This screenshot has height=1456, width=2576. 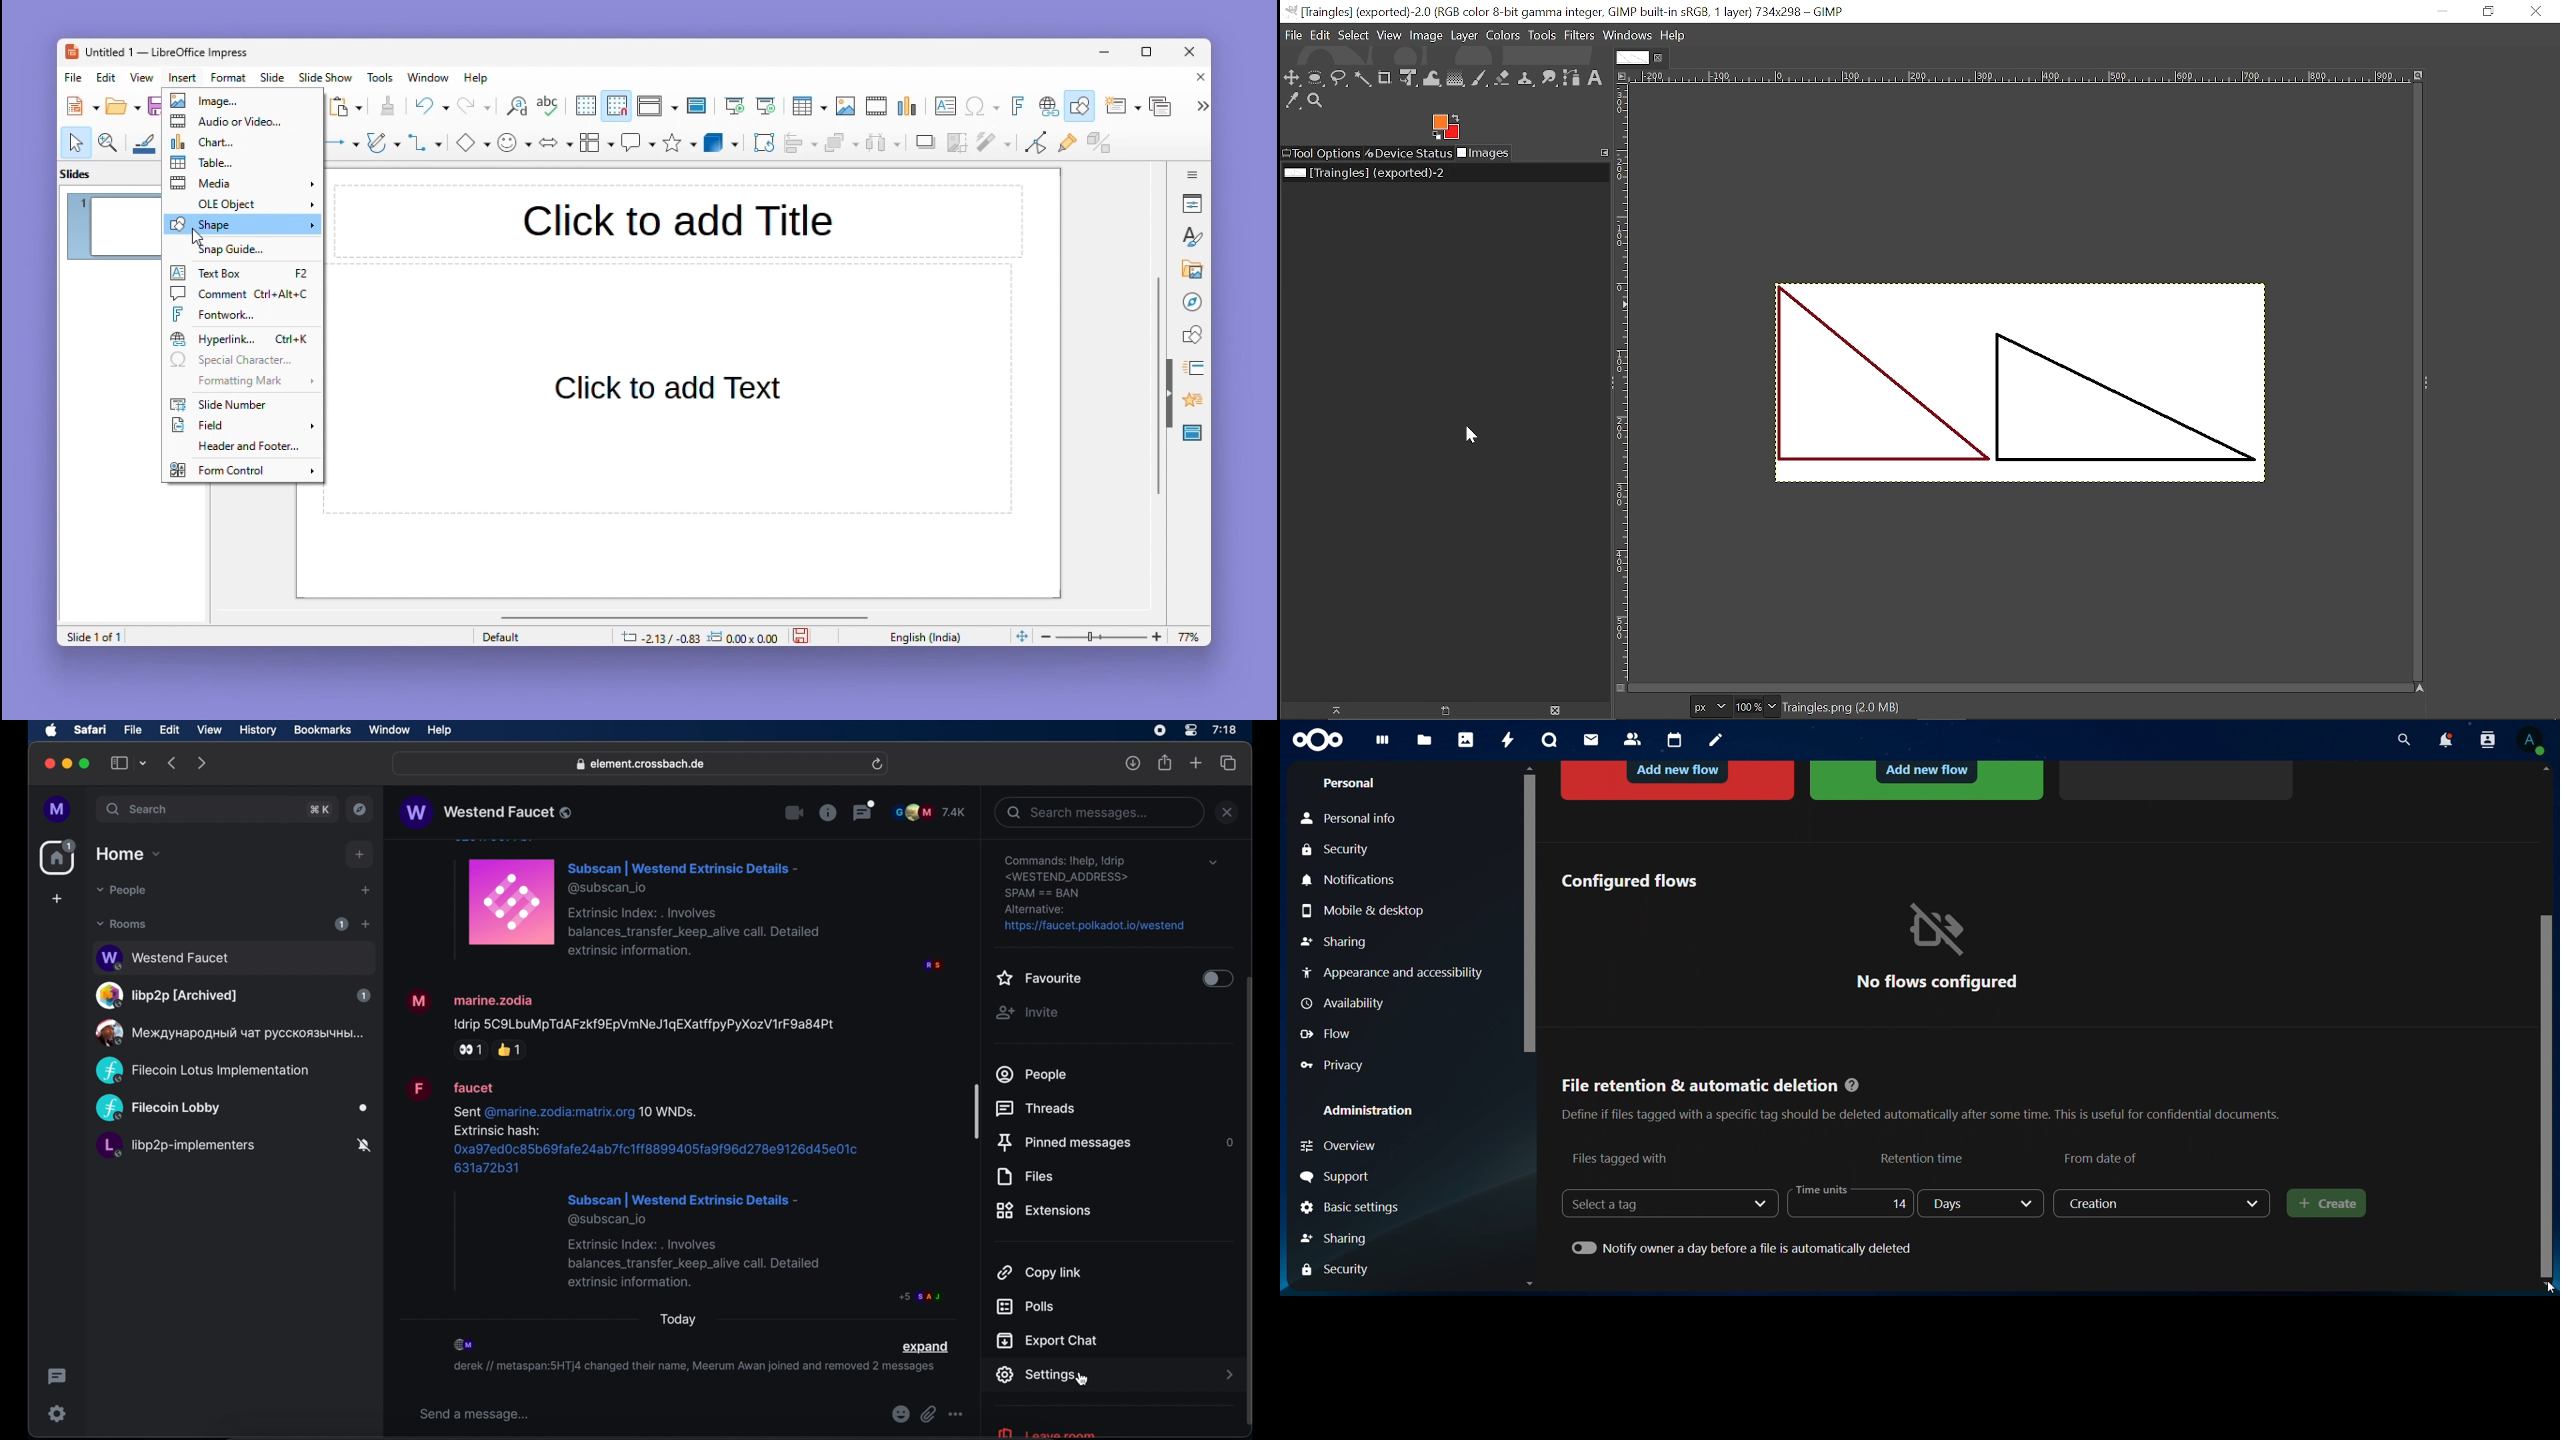 I want to click on Arrange, so click(x=839, y=145).